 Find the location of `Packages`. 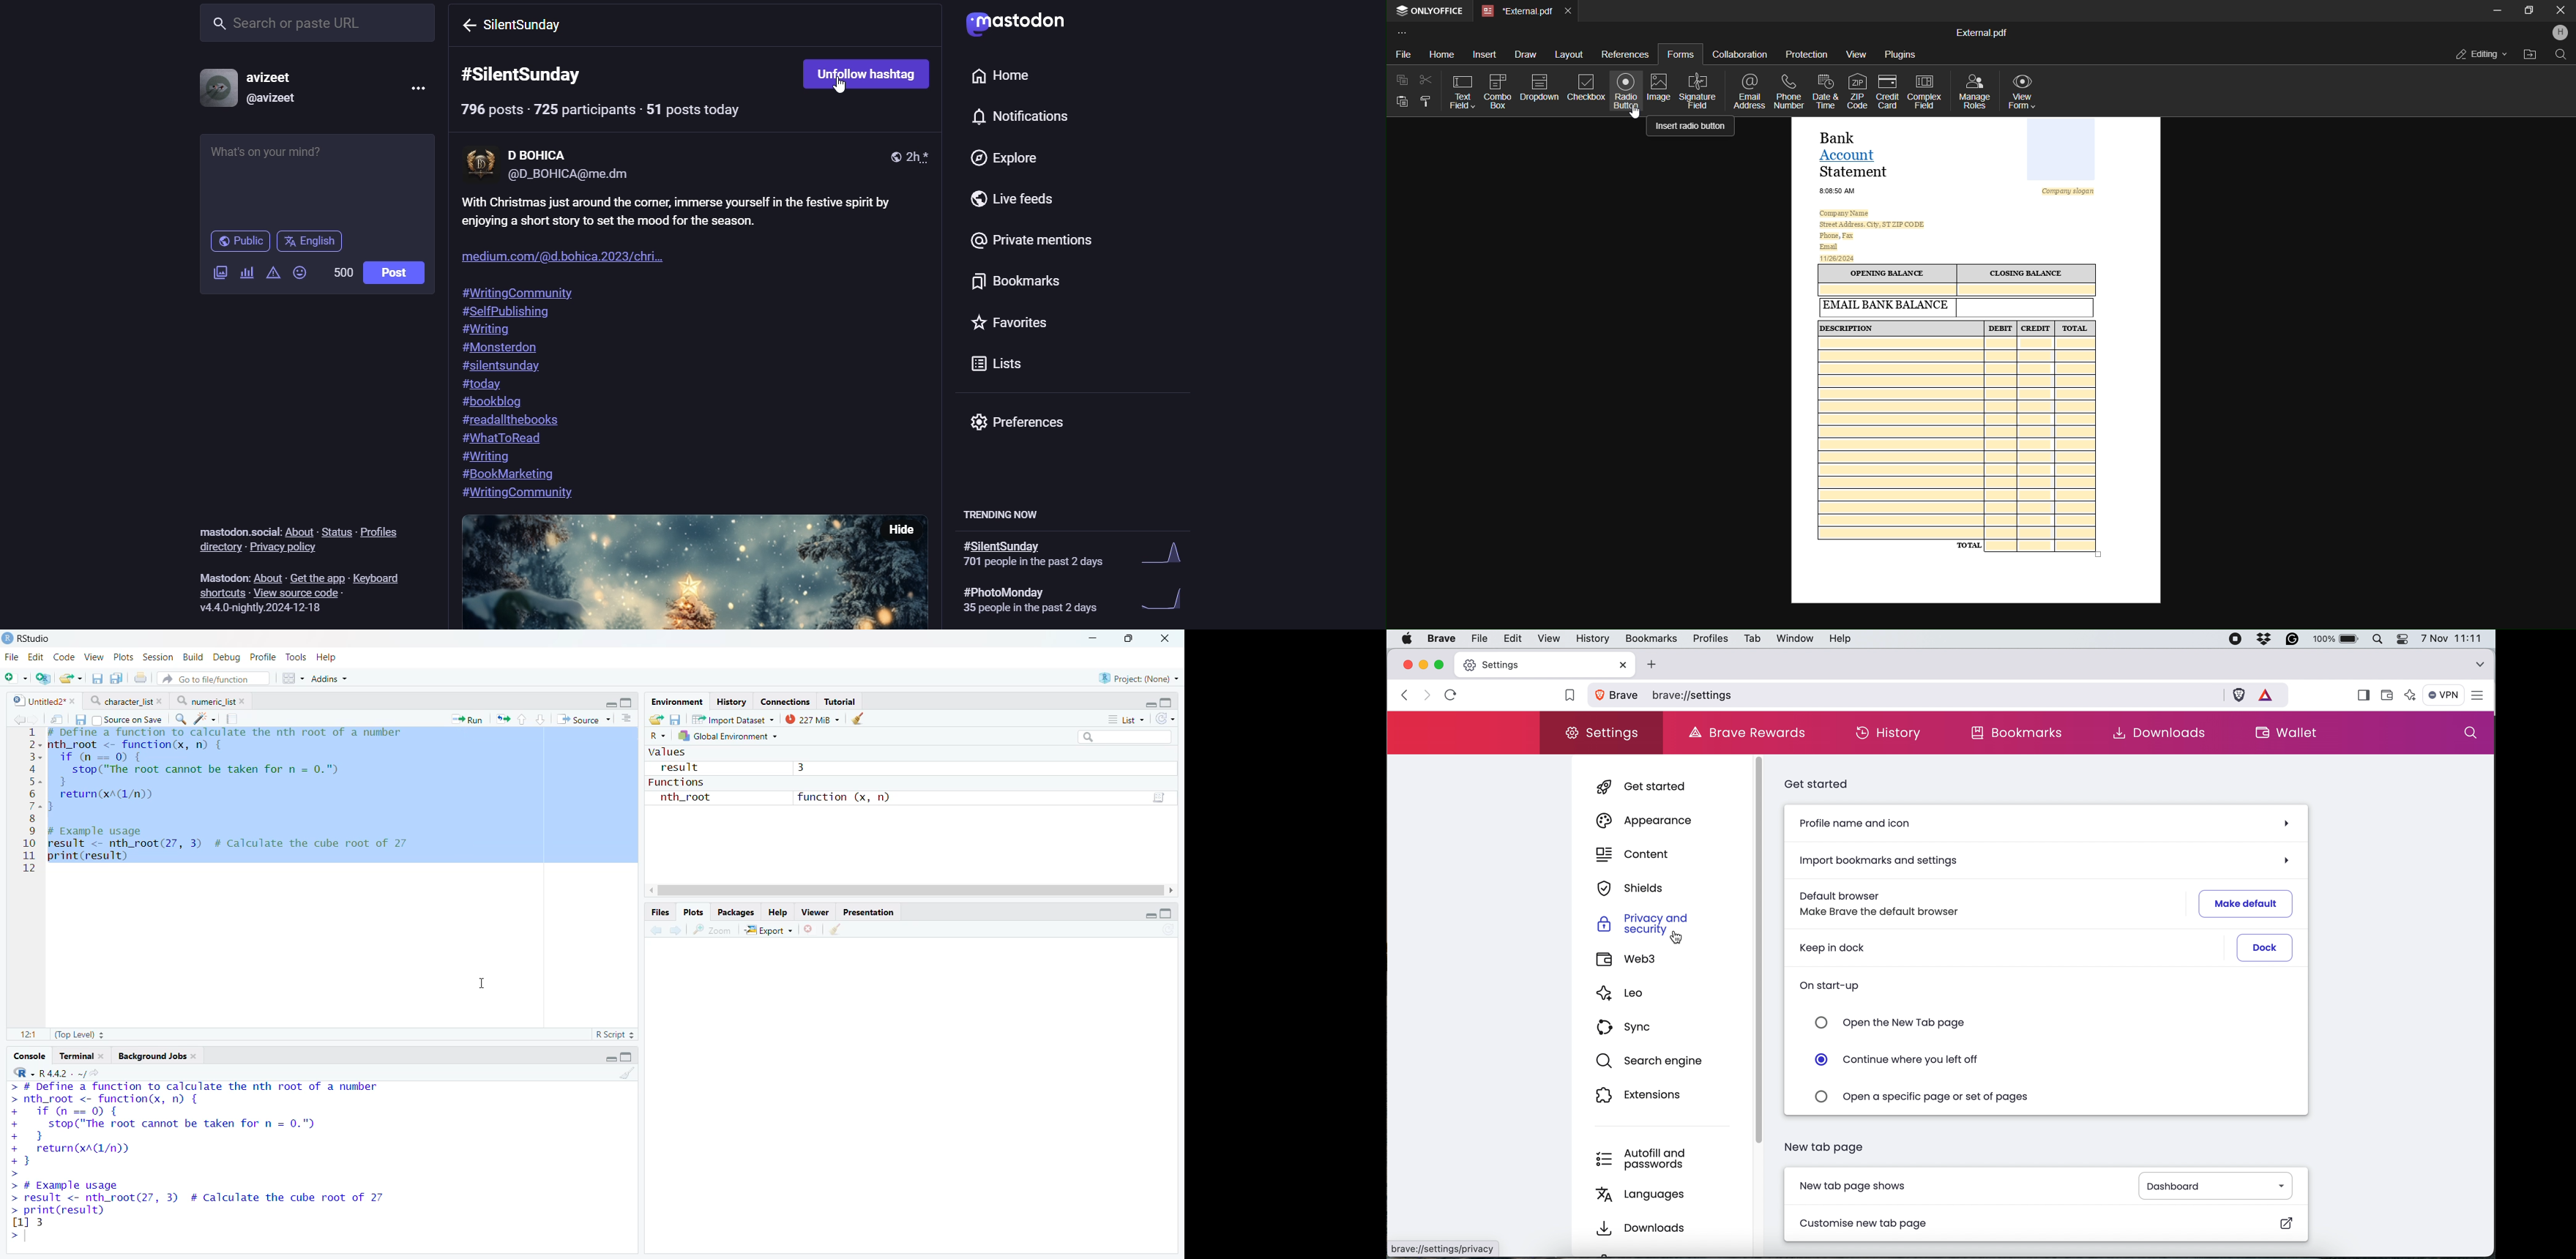

Packages is located at coordinates (738, 912).